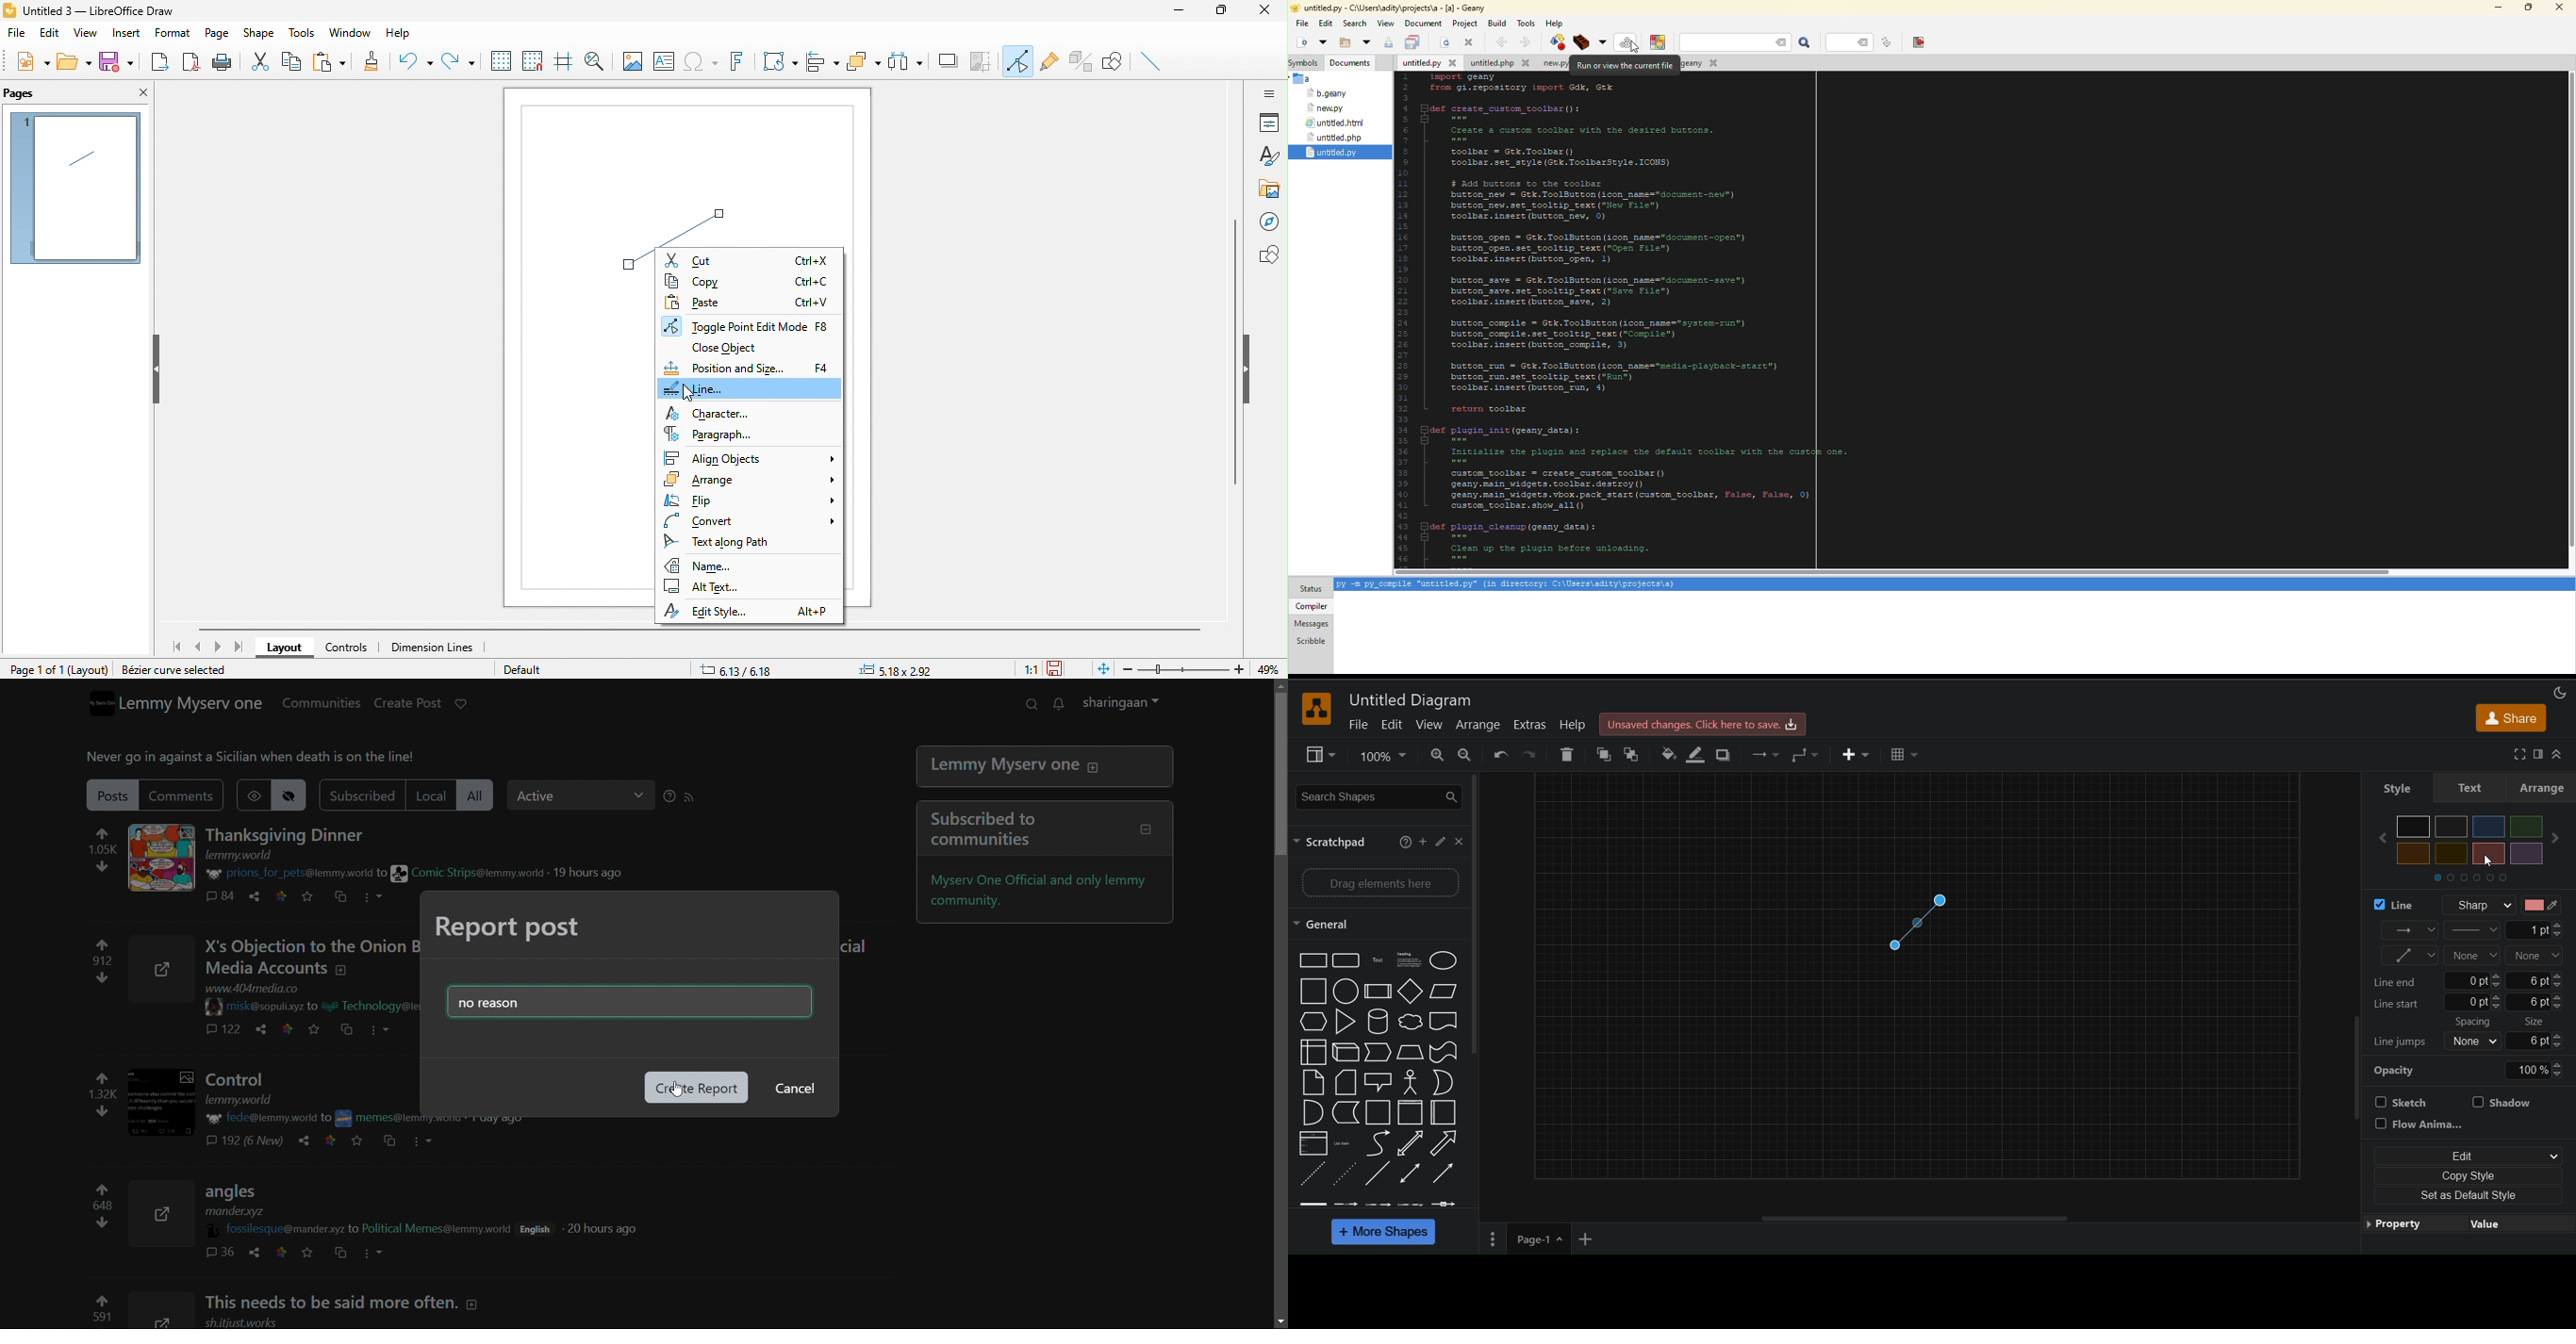 Image resolution: width=2576 pixels, height=1344 pixels. I want to click on set as default style, so click(2465, 1198).